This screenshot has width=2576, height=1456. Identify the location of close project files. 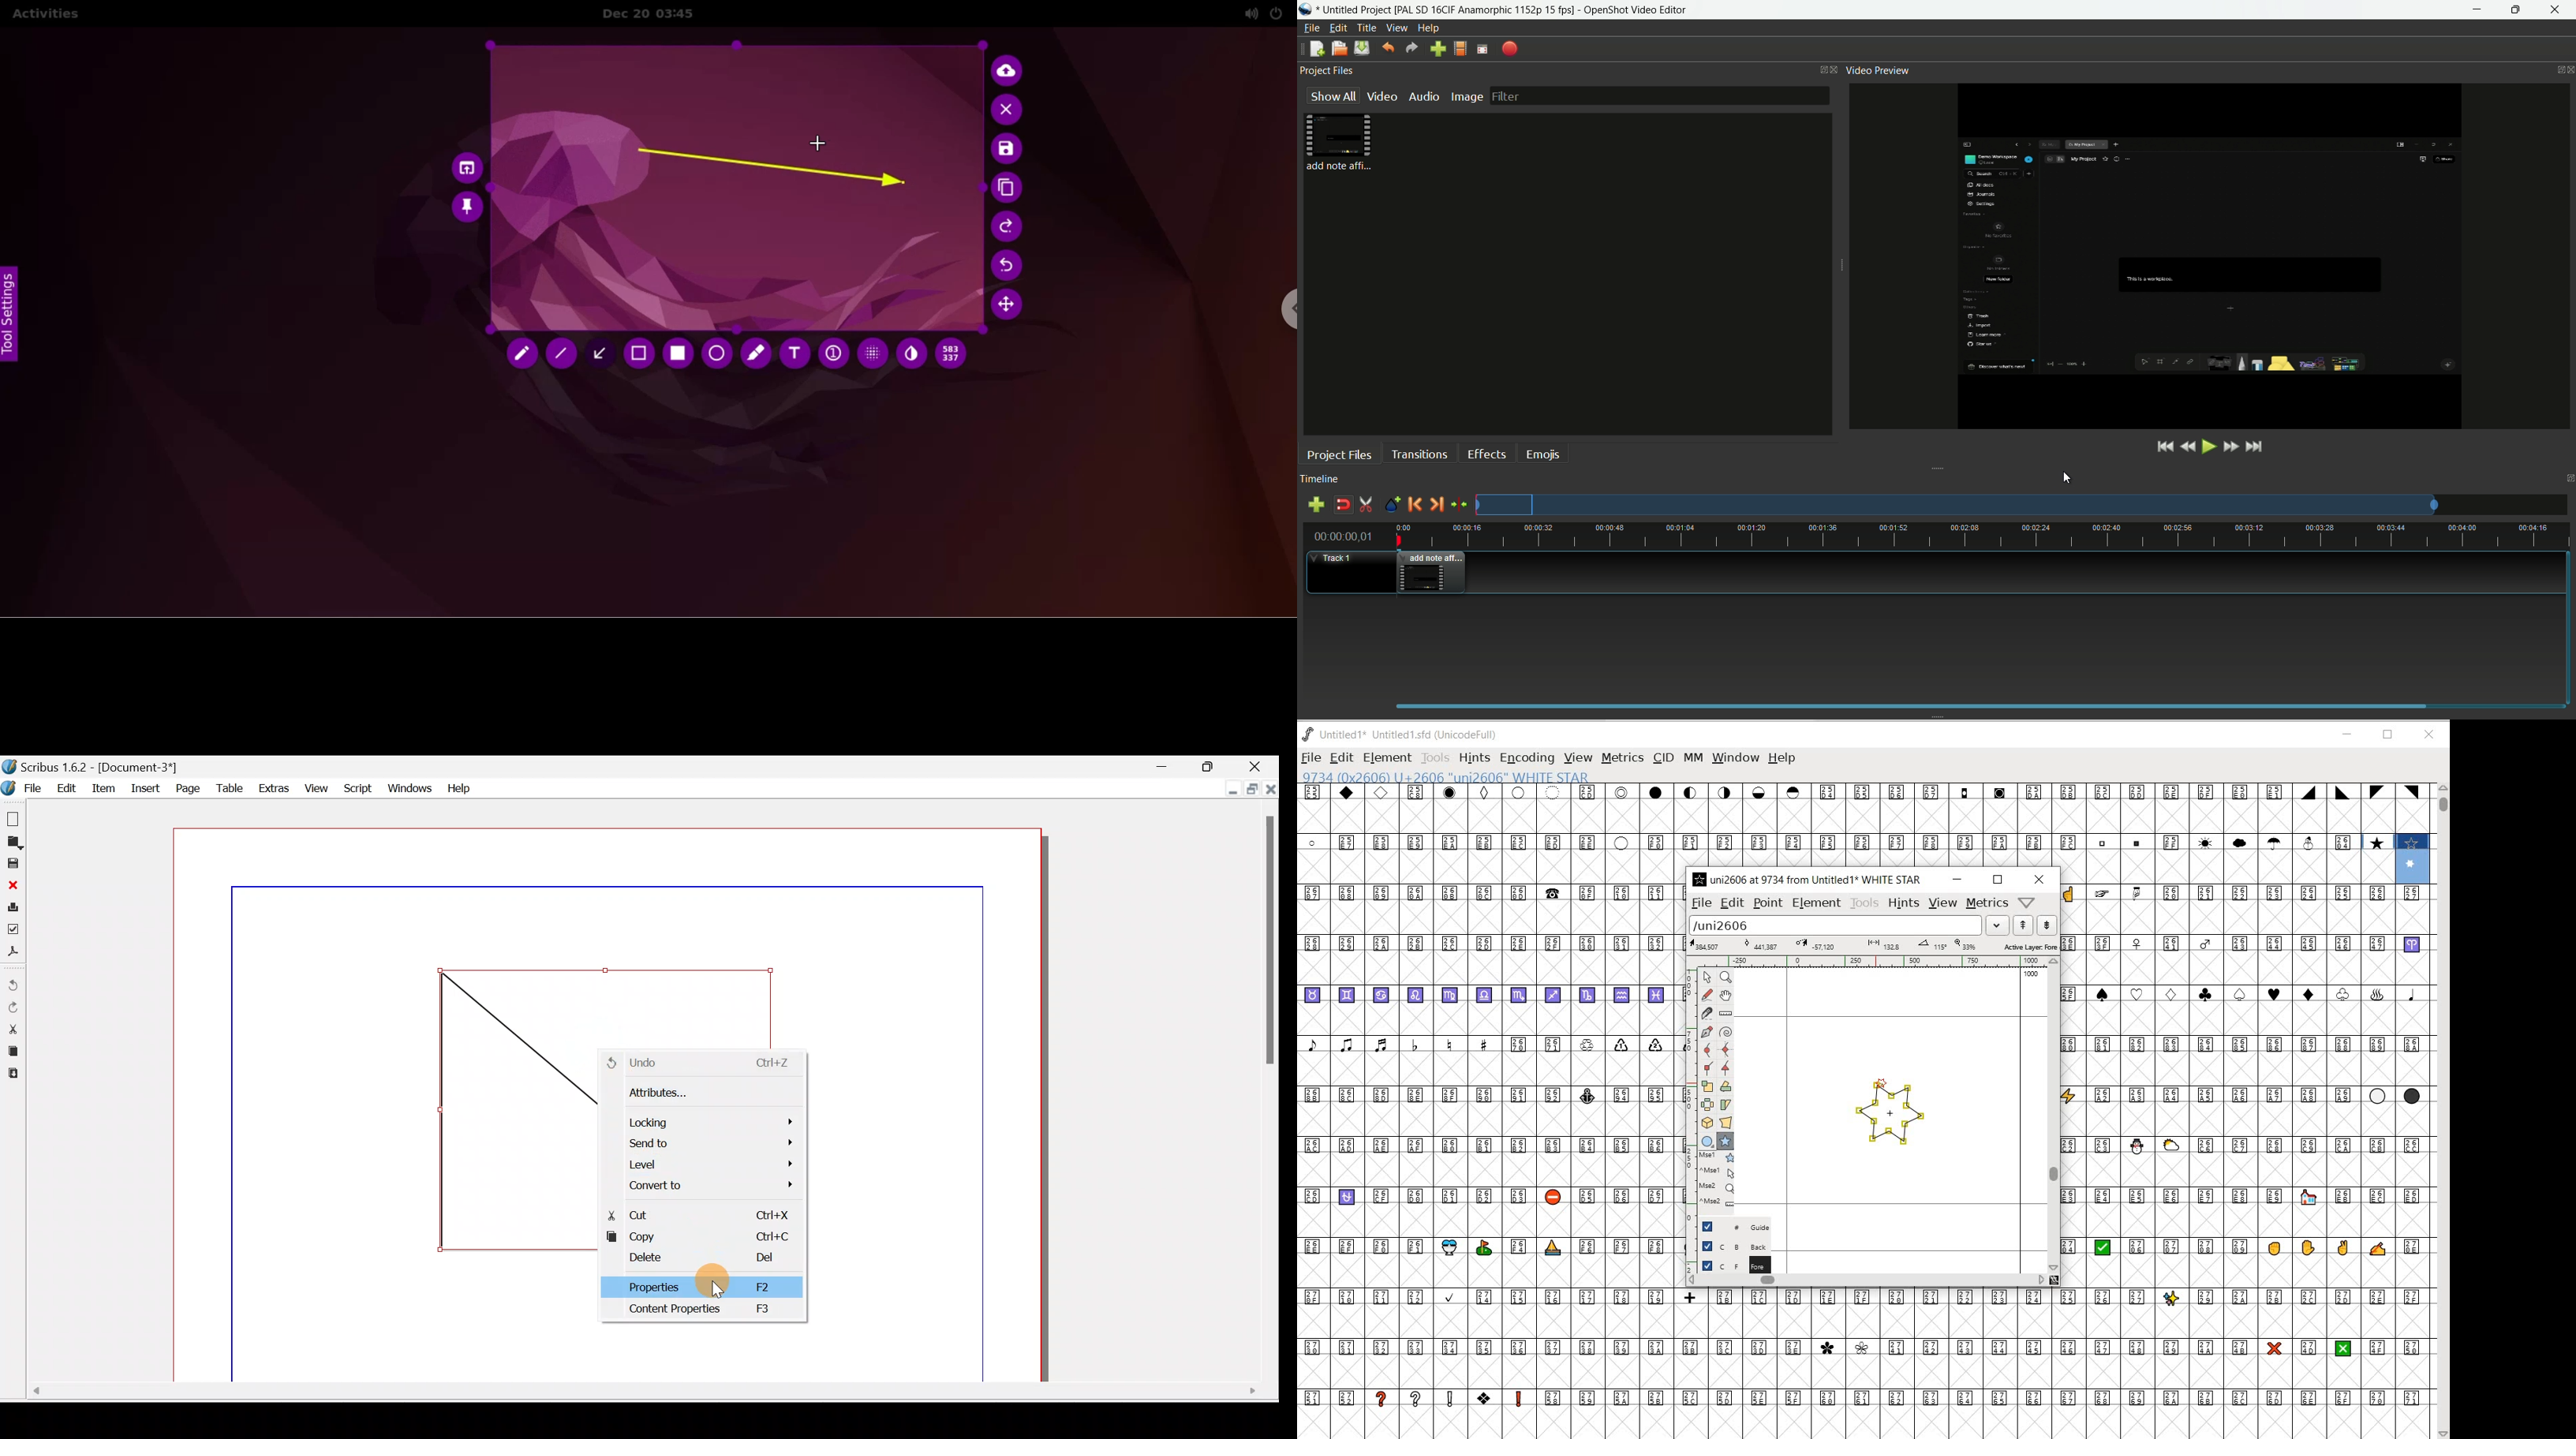
(1835, 69).